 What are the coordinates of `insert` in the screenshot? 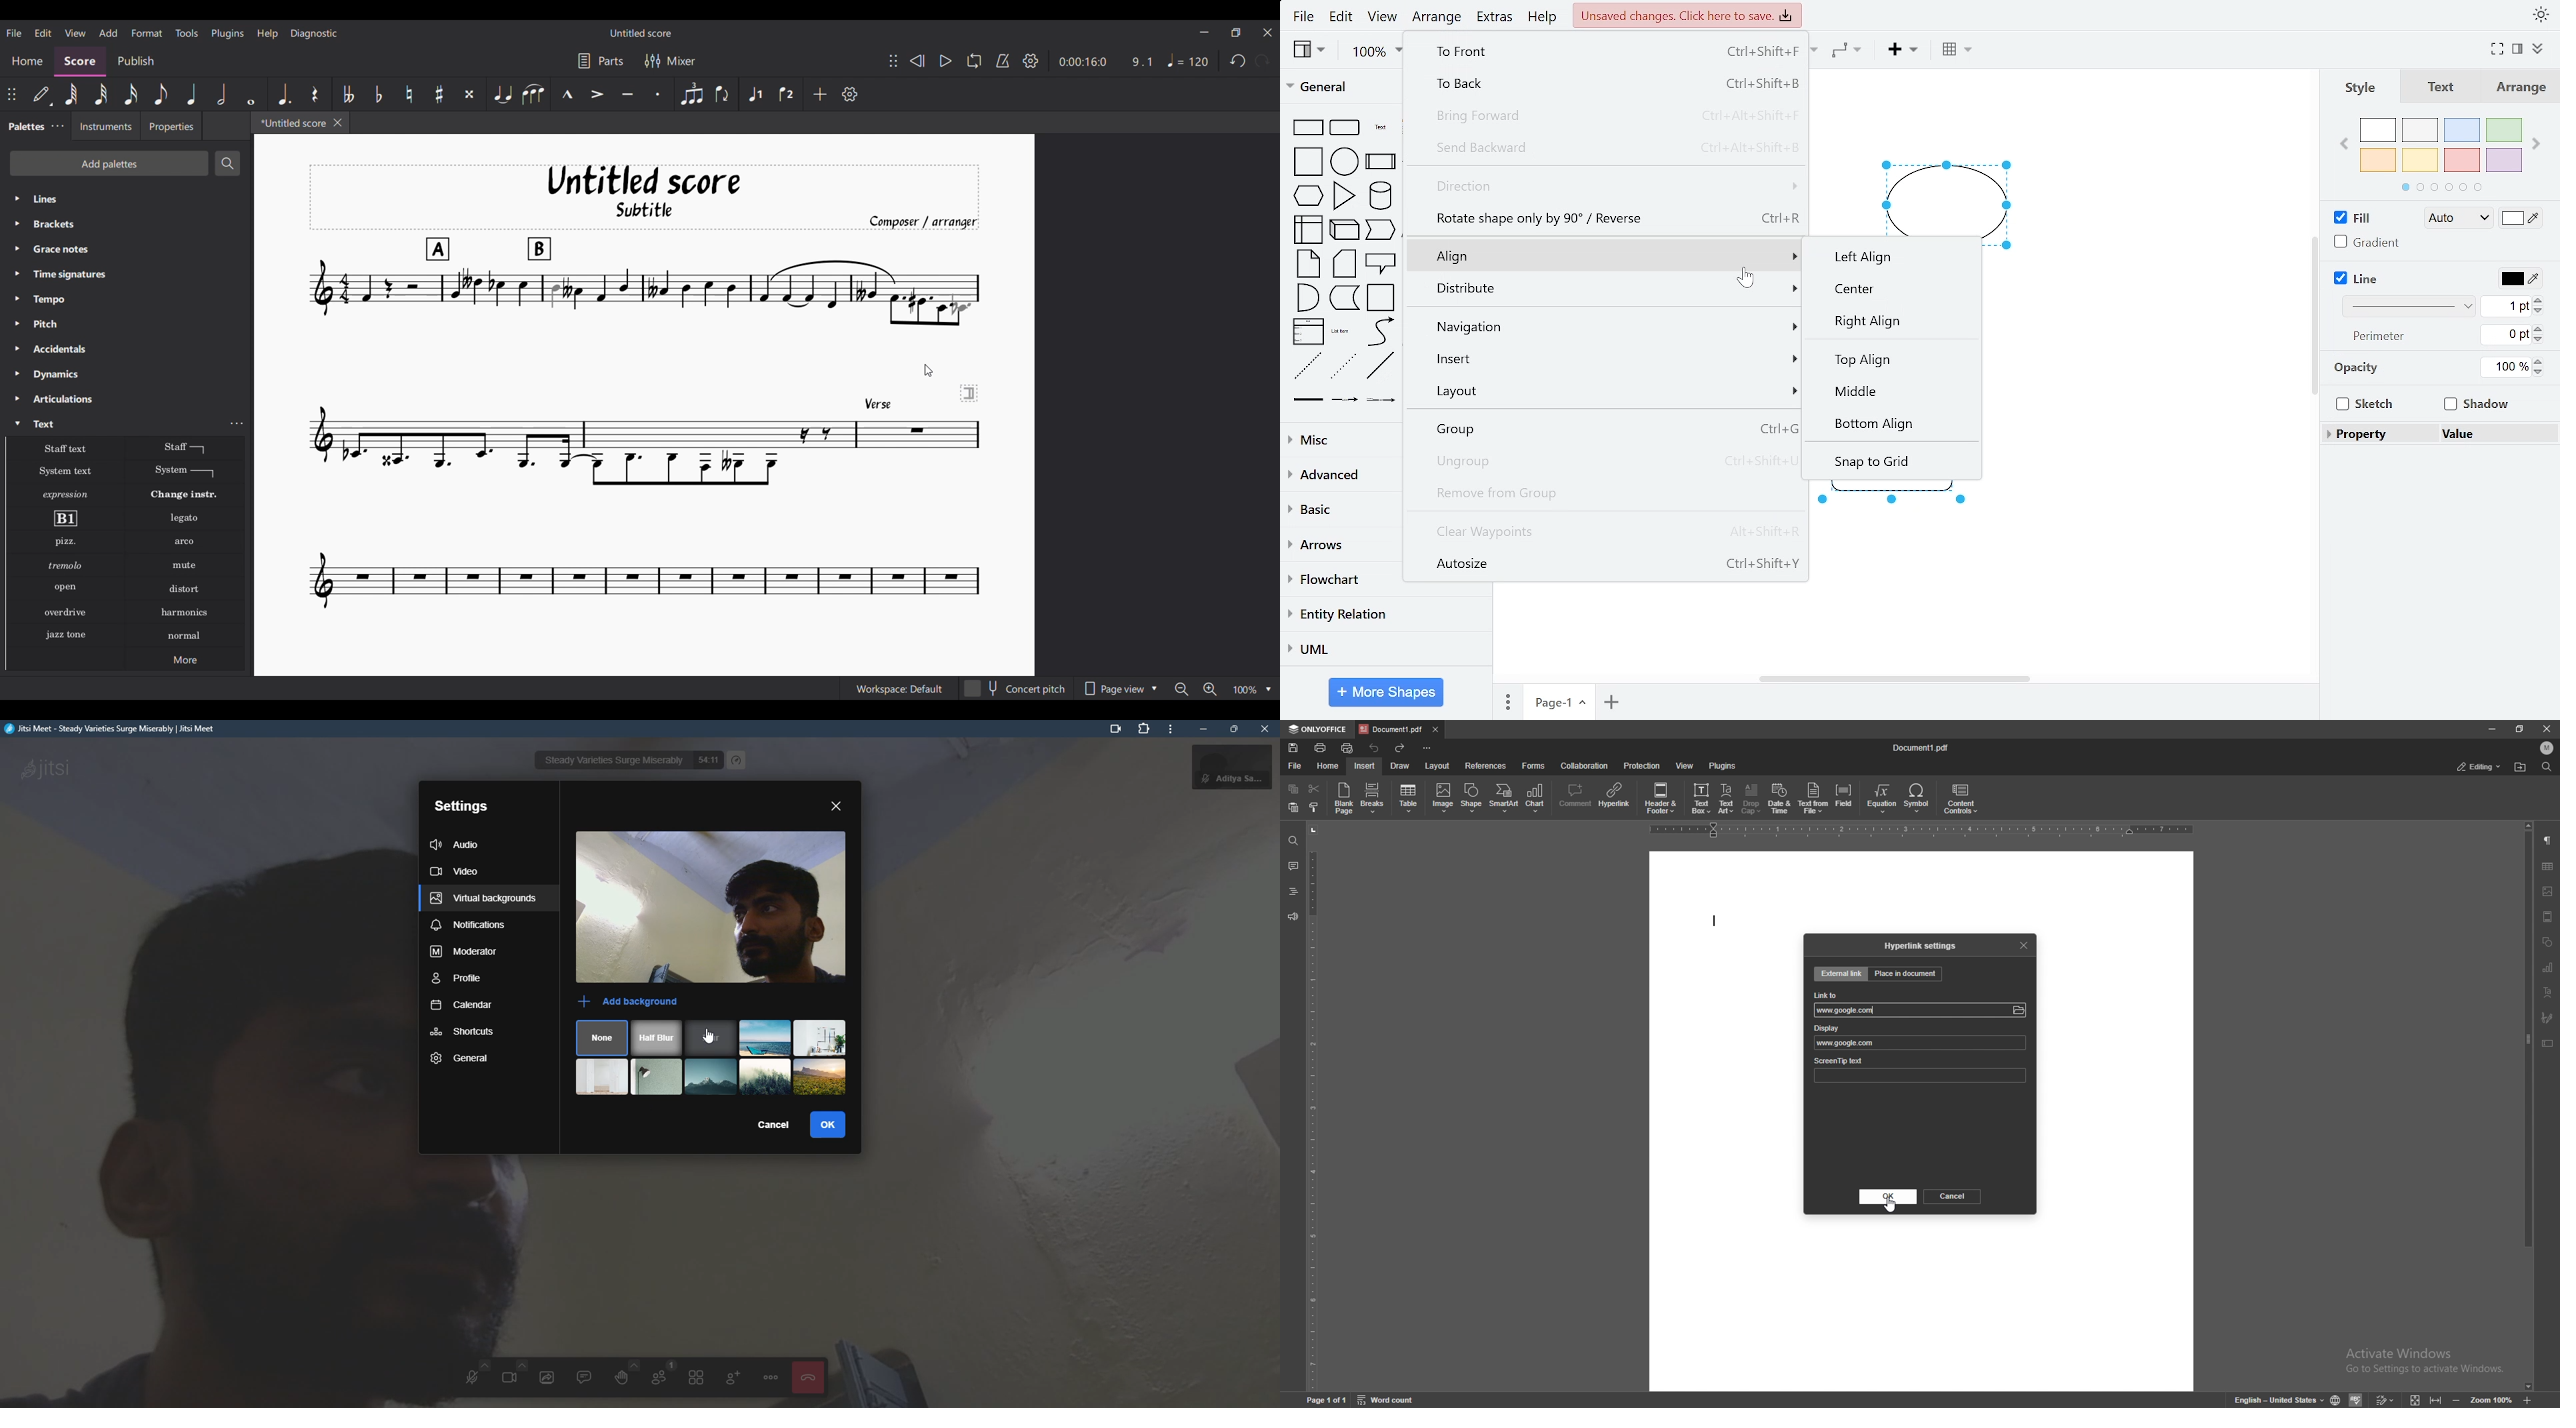 It's located at (1901, 52).